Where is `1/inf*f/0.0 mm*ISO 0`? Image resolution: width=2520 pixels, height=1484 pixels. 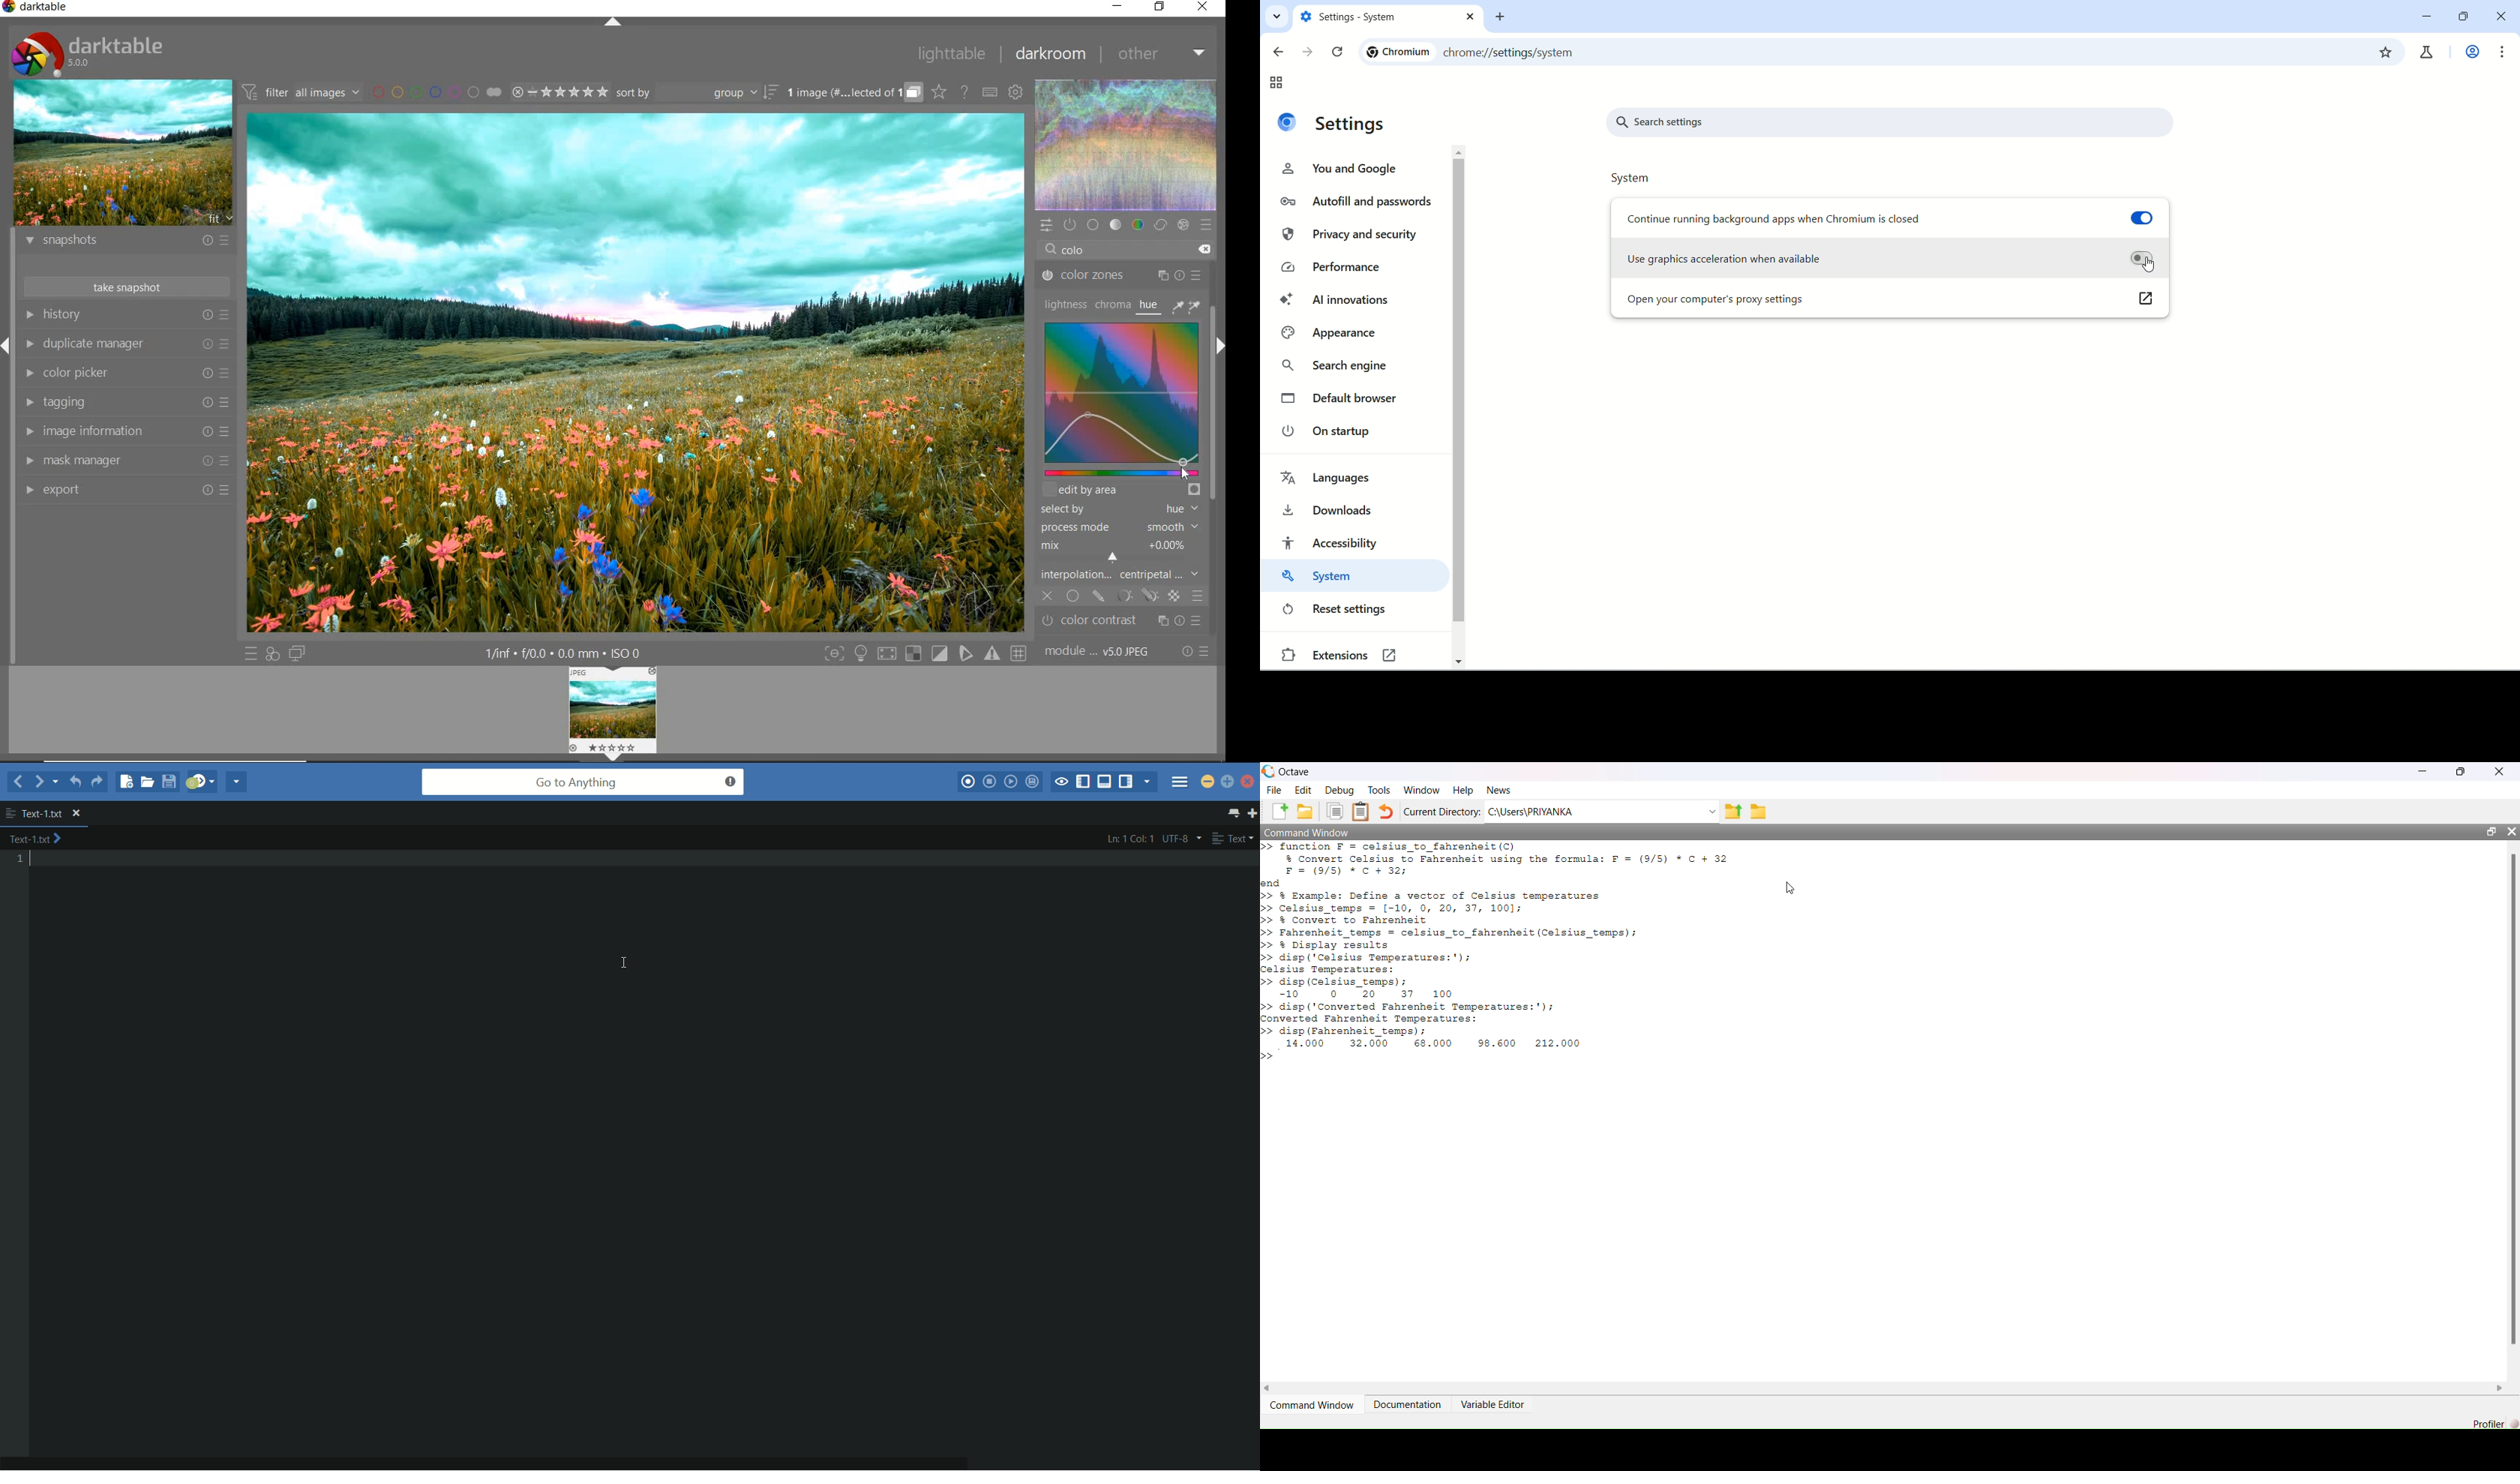
1/inf*f/0.0 mm*ISO 0 is located at coordinates (562, 652).